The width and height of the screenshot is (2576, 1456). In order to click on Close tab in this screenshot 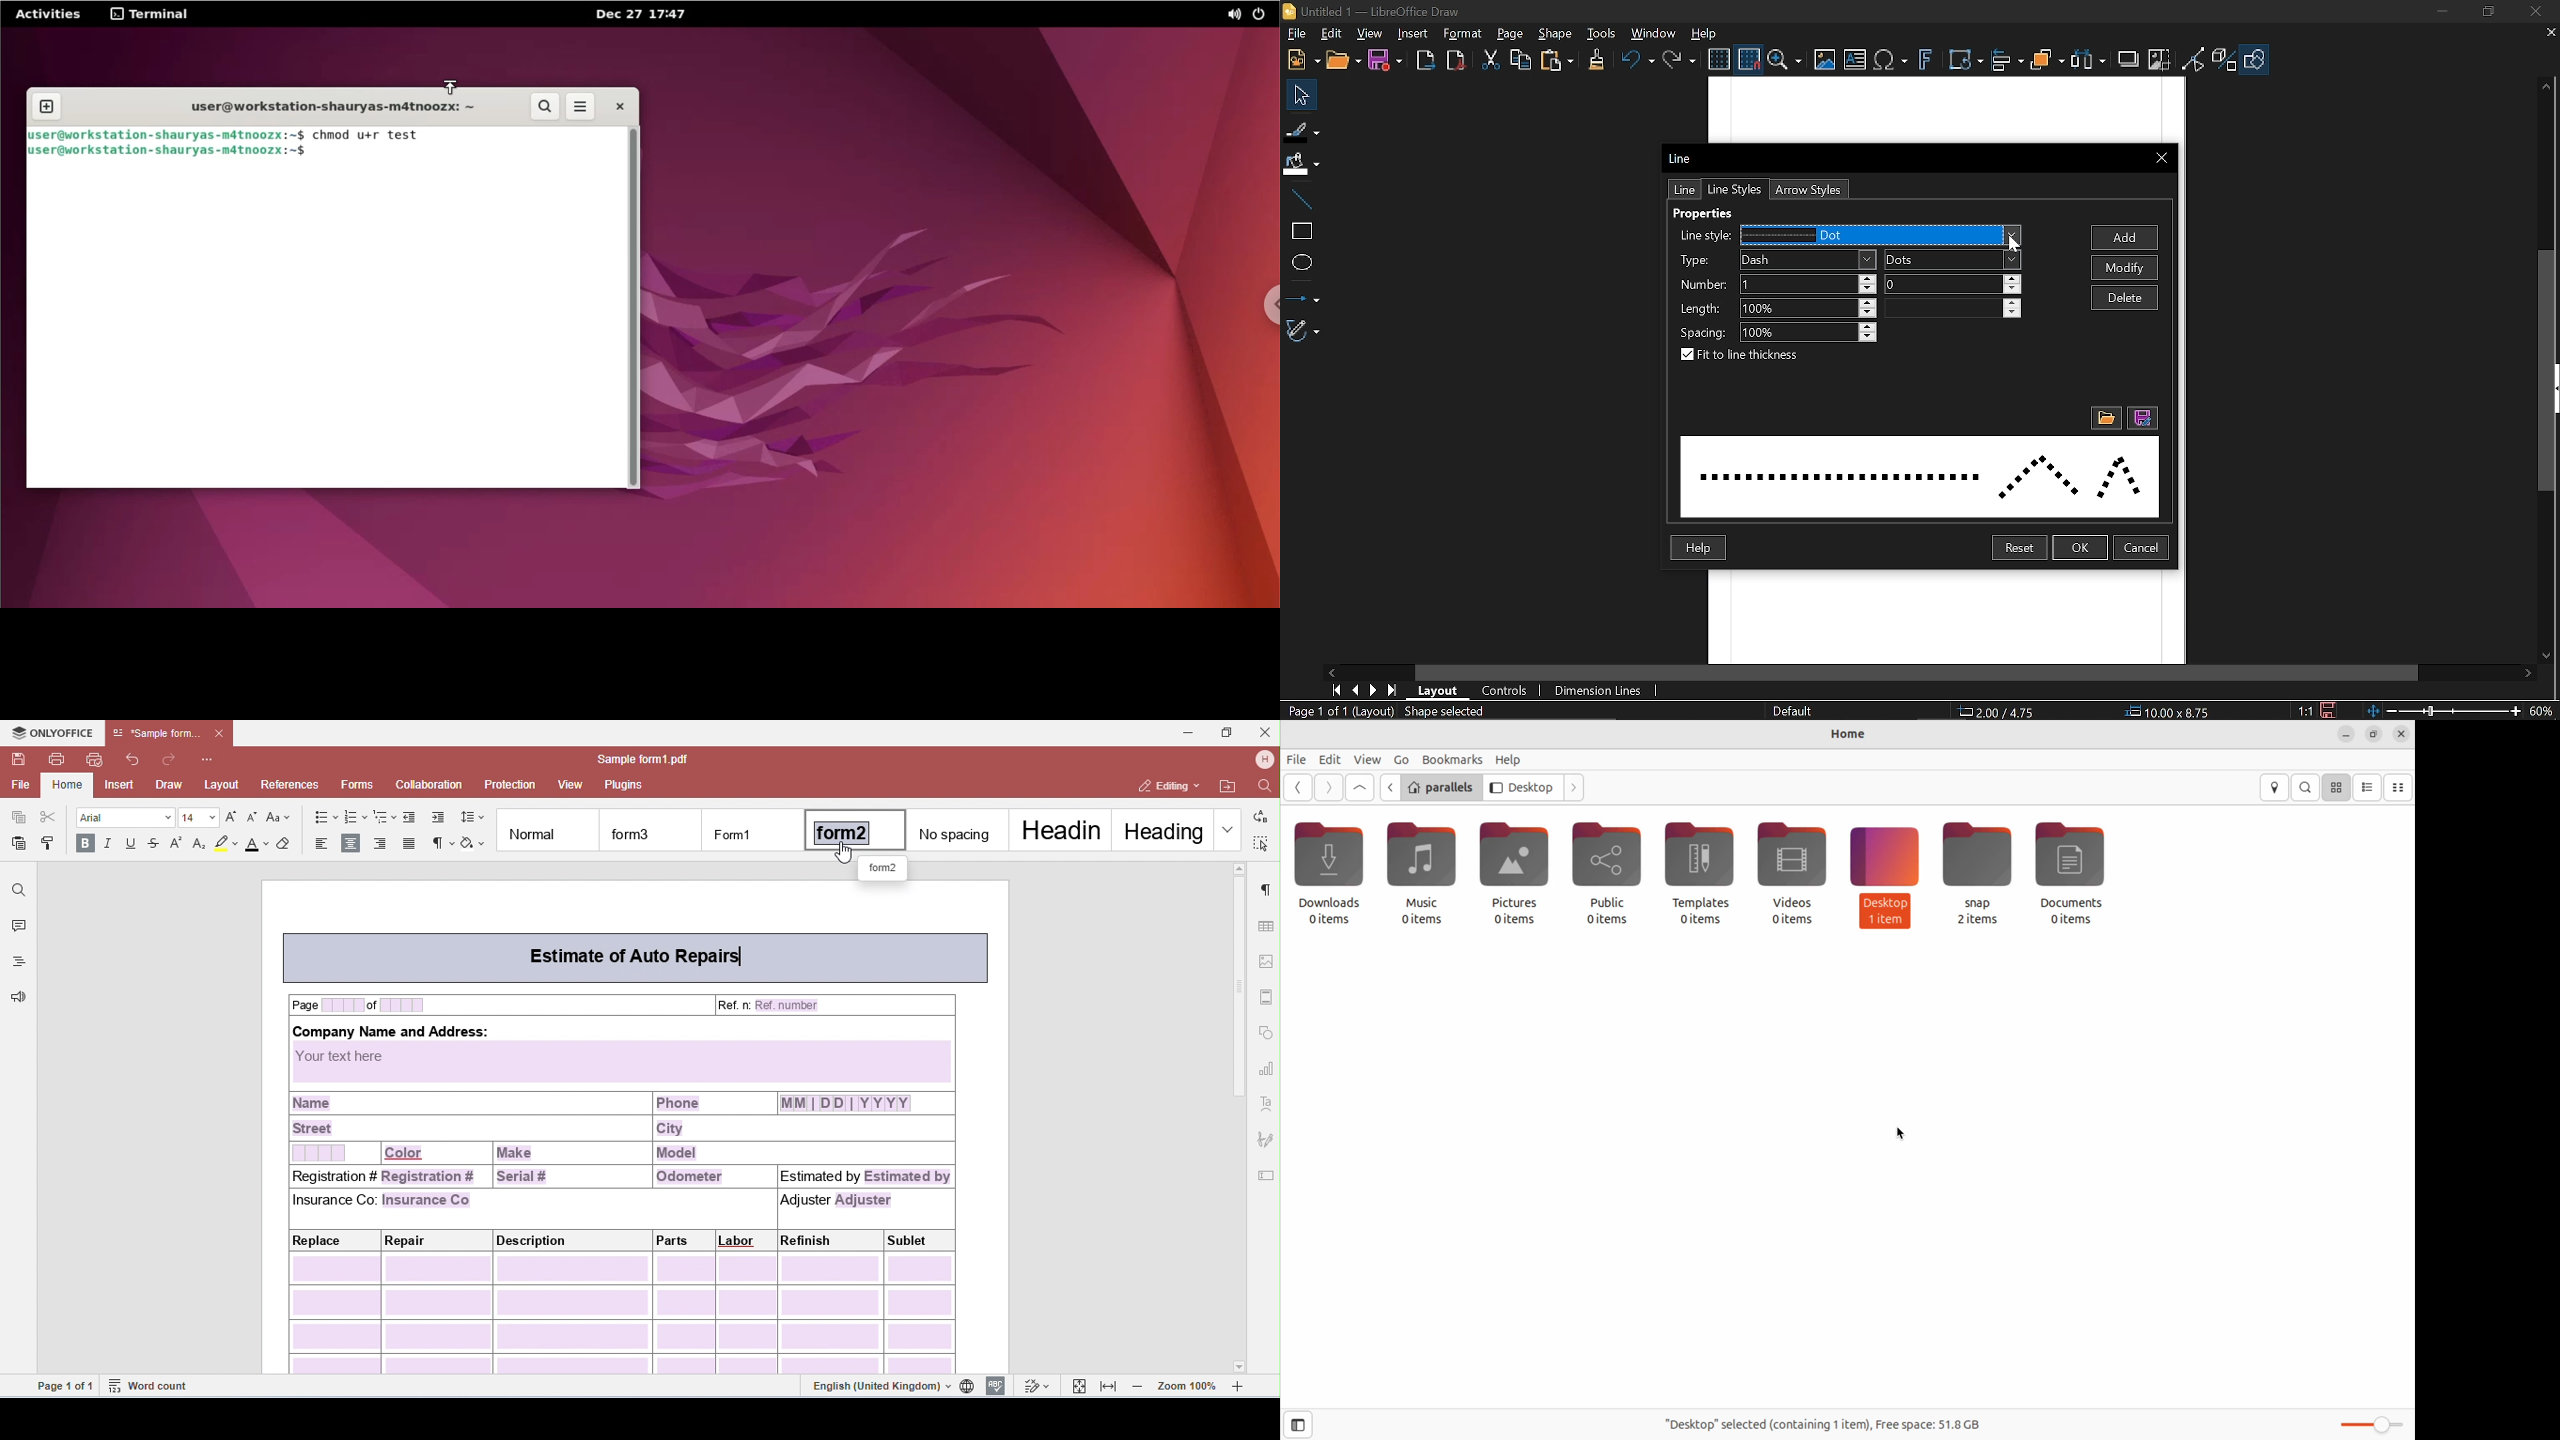, I will do `click(2550, 32)`.